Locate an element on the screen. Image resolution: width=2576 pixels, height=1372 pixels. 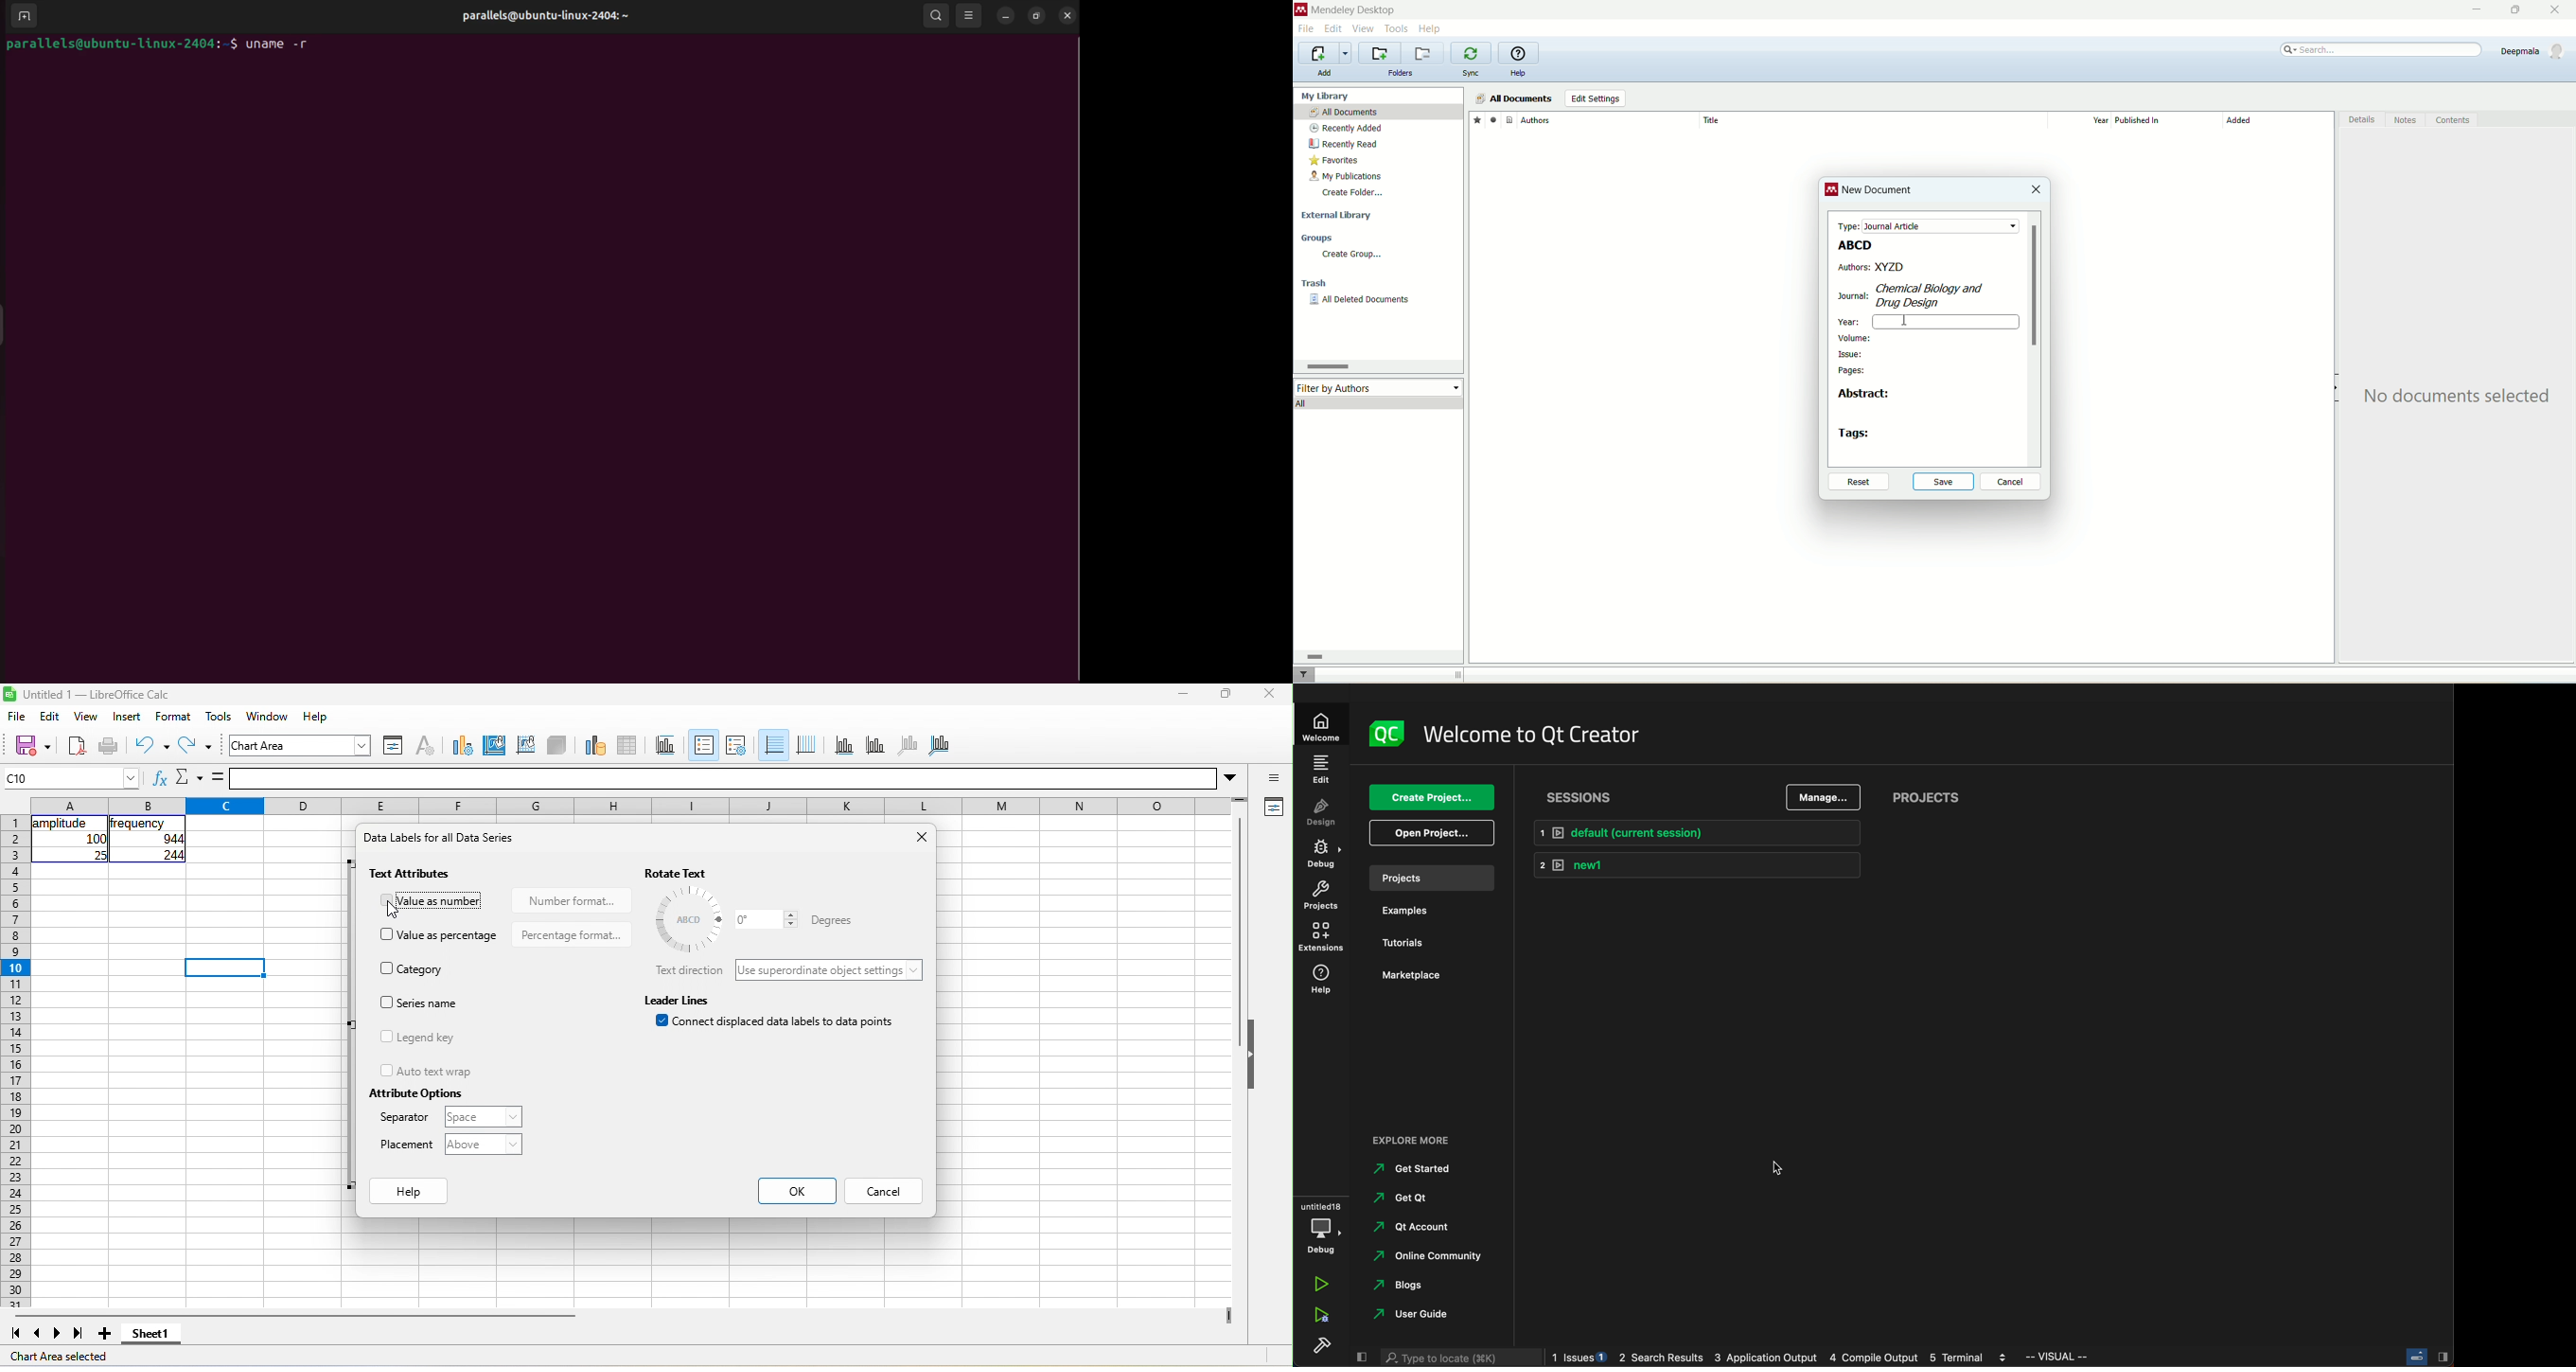
file is located at coordinates (1305, 30).